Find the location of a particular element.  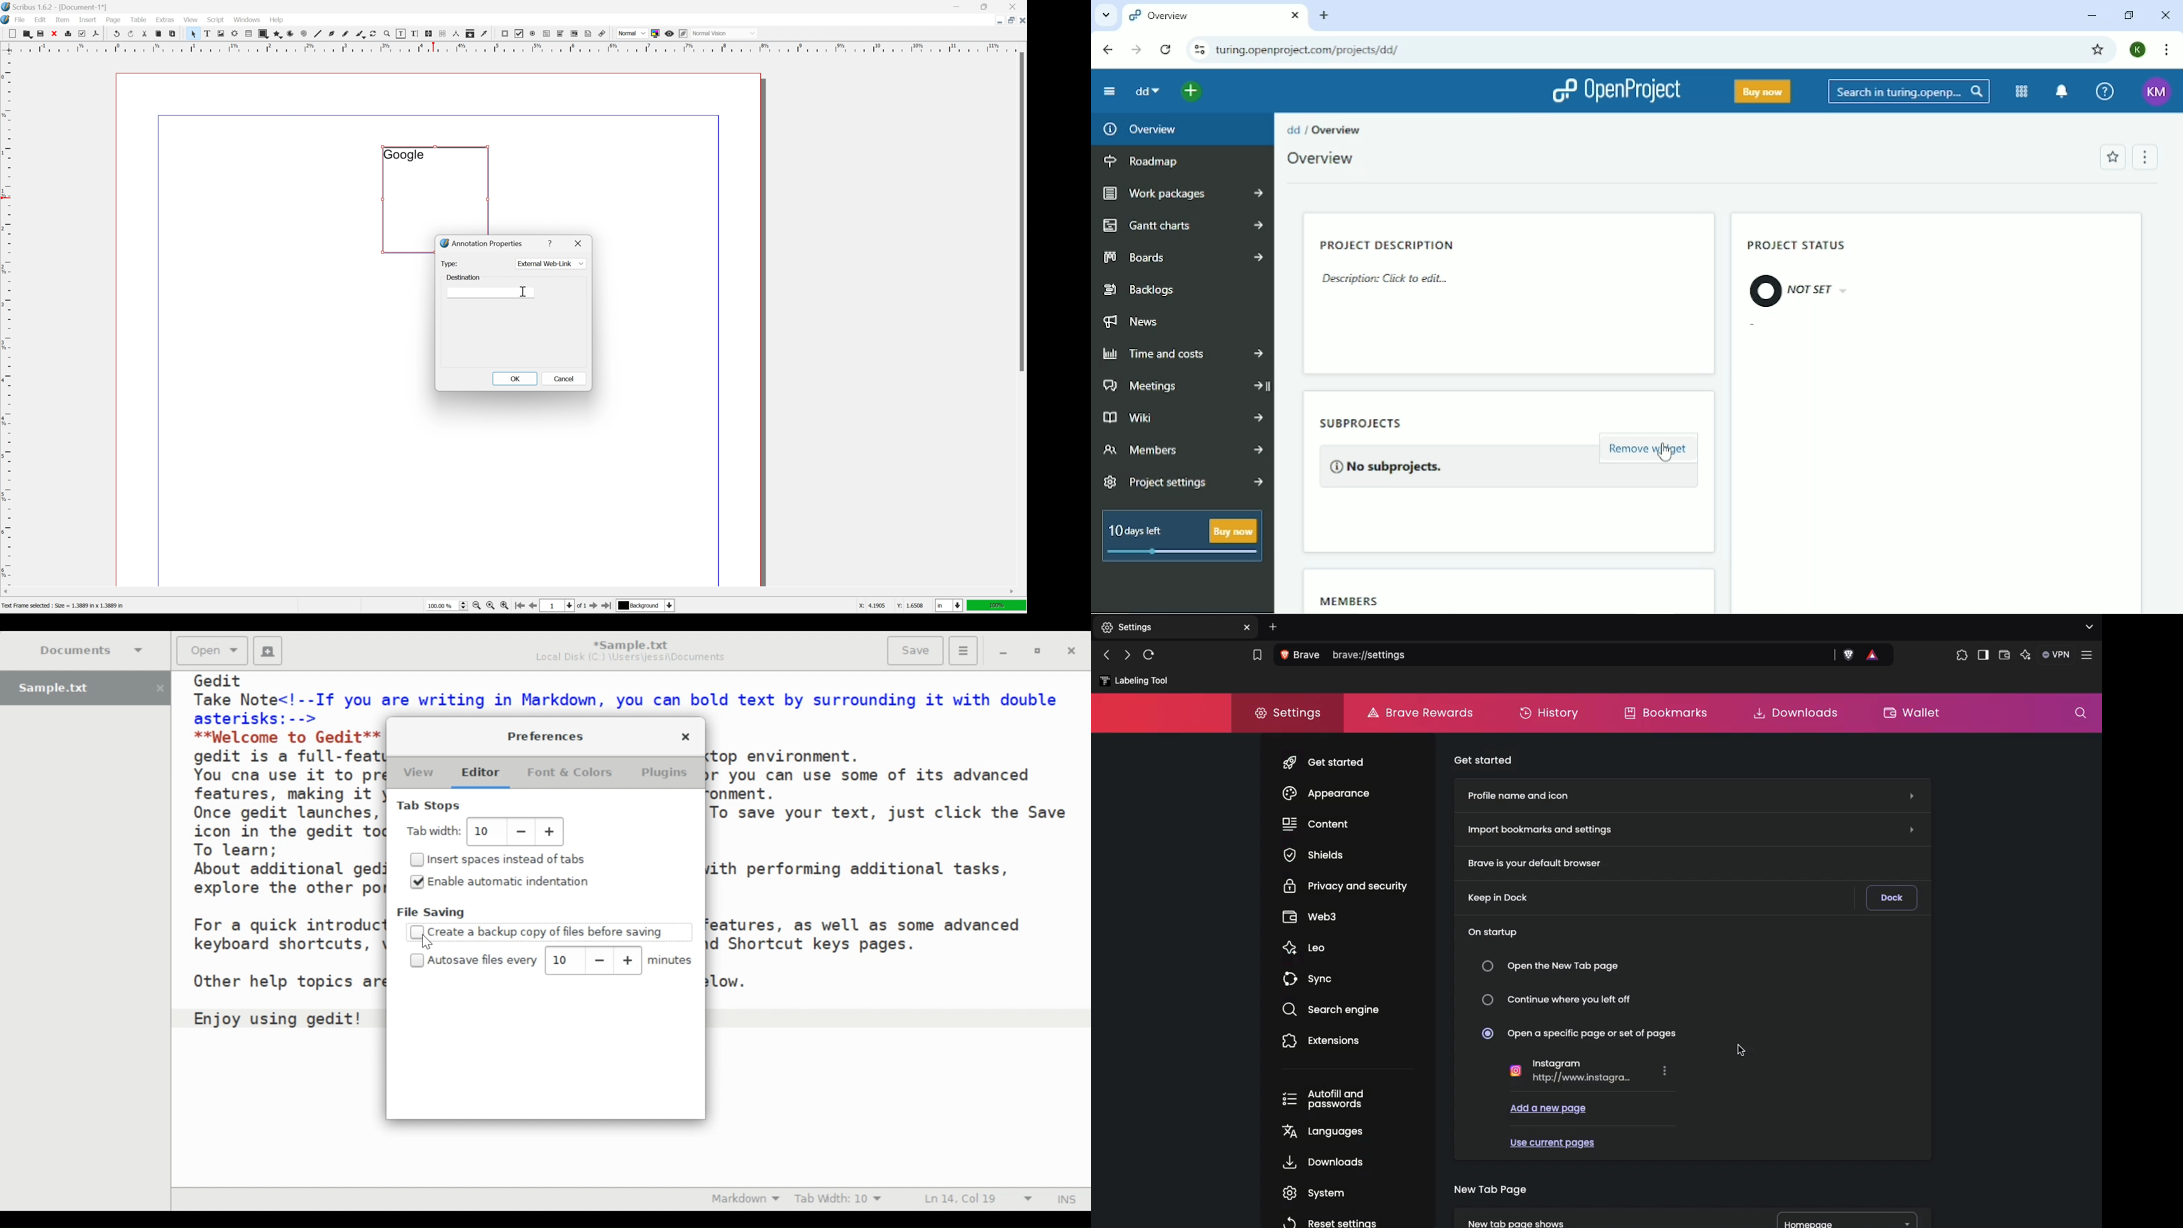

ruler is located at coordinates (513, 47).